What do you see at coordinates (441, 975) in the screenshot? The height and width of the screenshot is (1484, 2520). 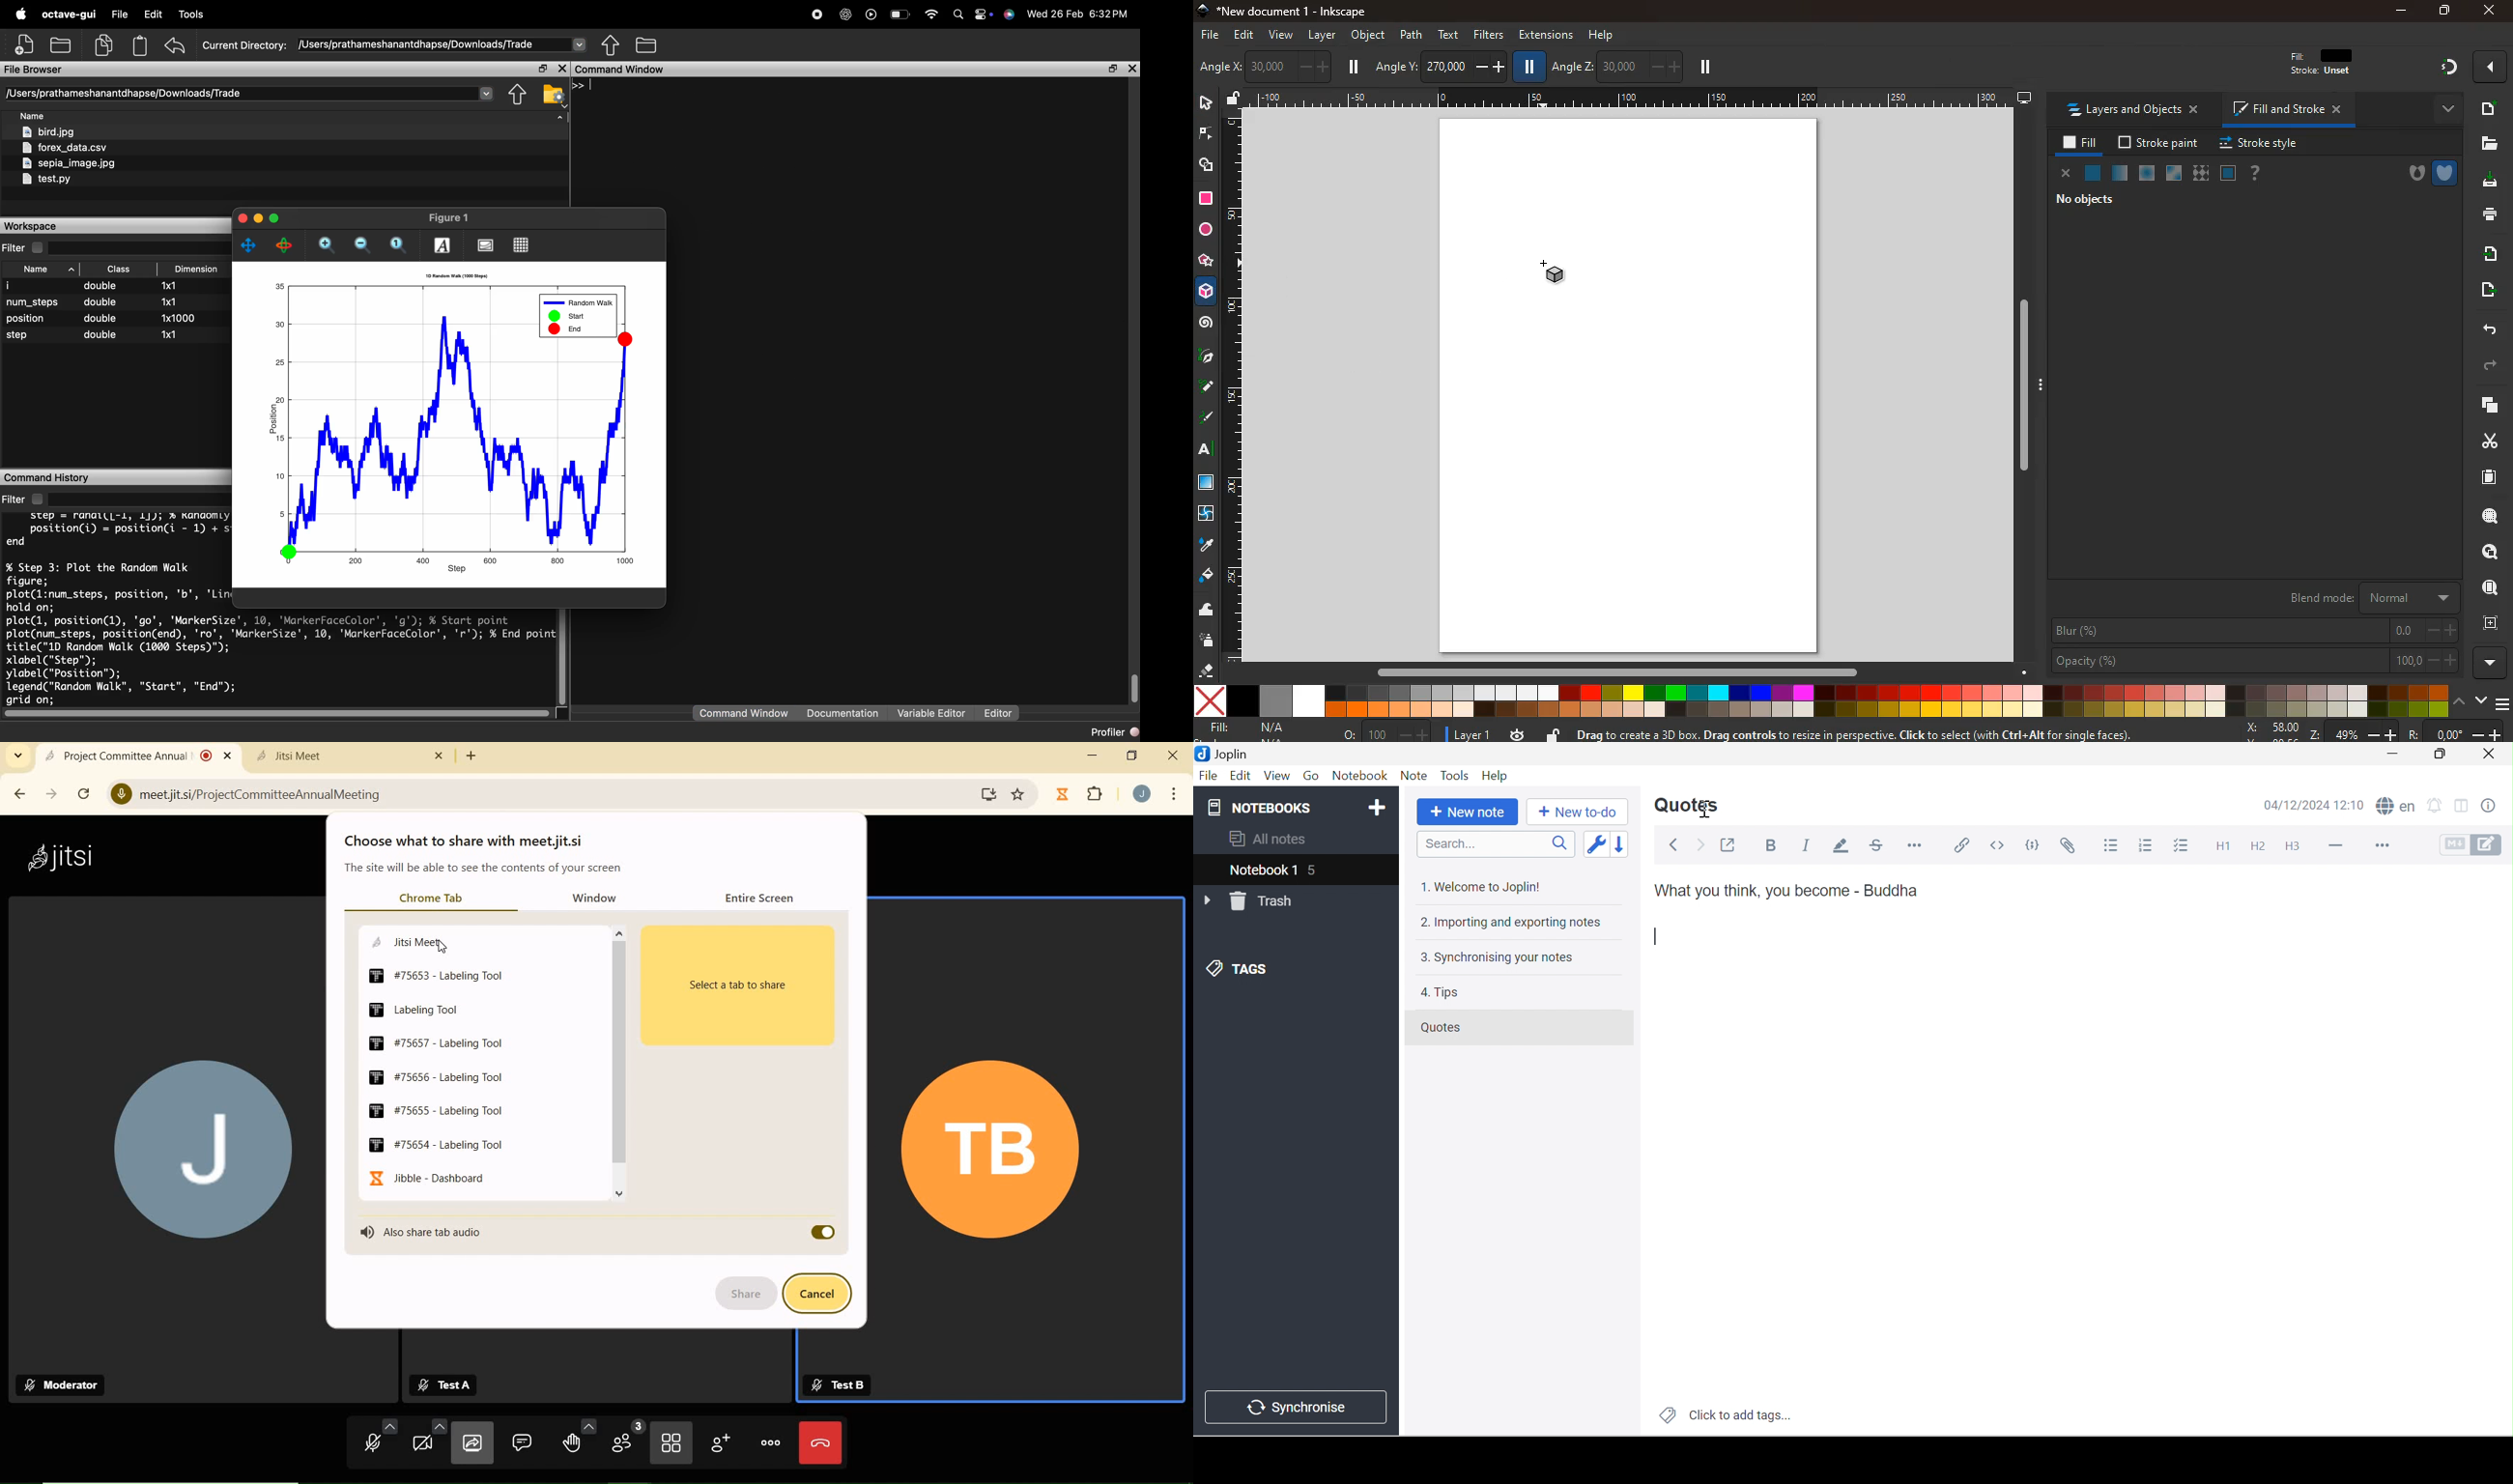 I see `#75653 - Labeling Tool` at bounding box center [441, 975].